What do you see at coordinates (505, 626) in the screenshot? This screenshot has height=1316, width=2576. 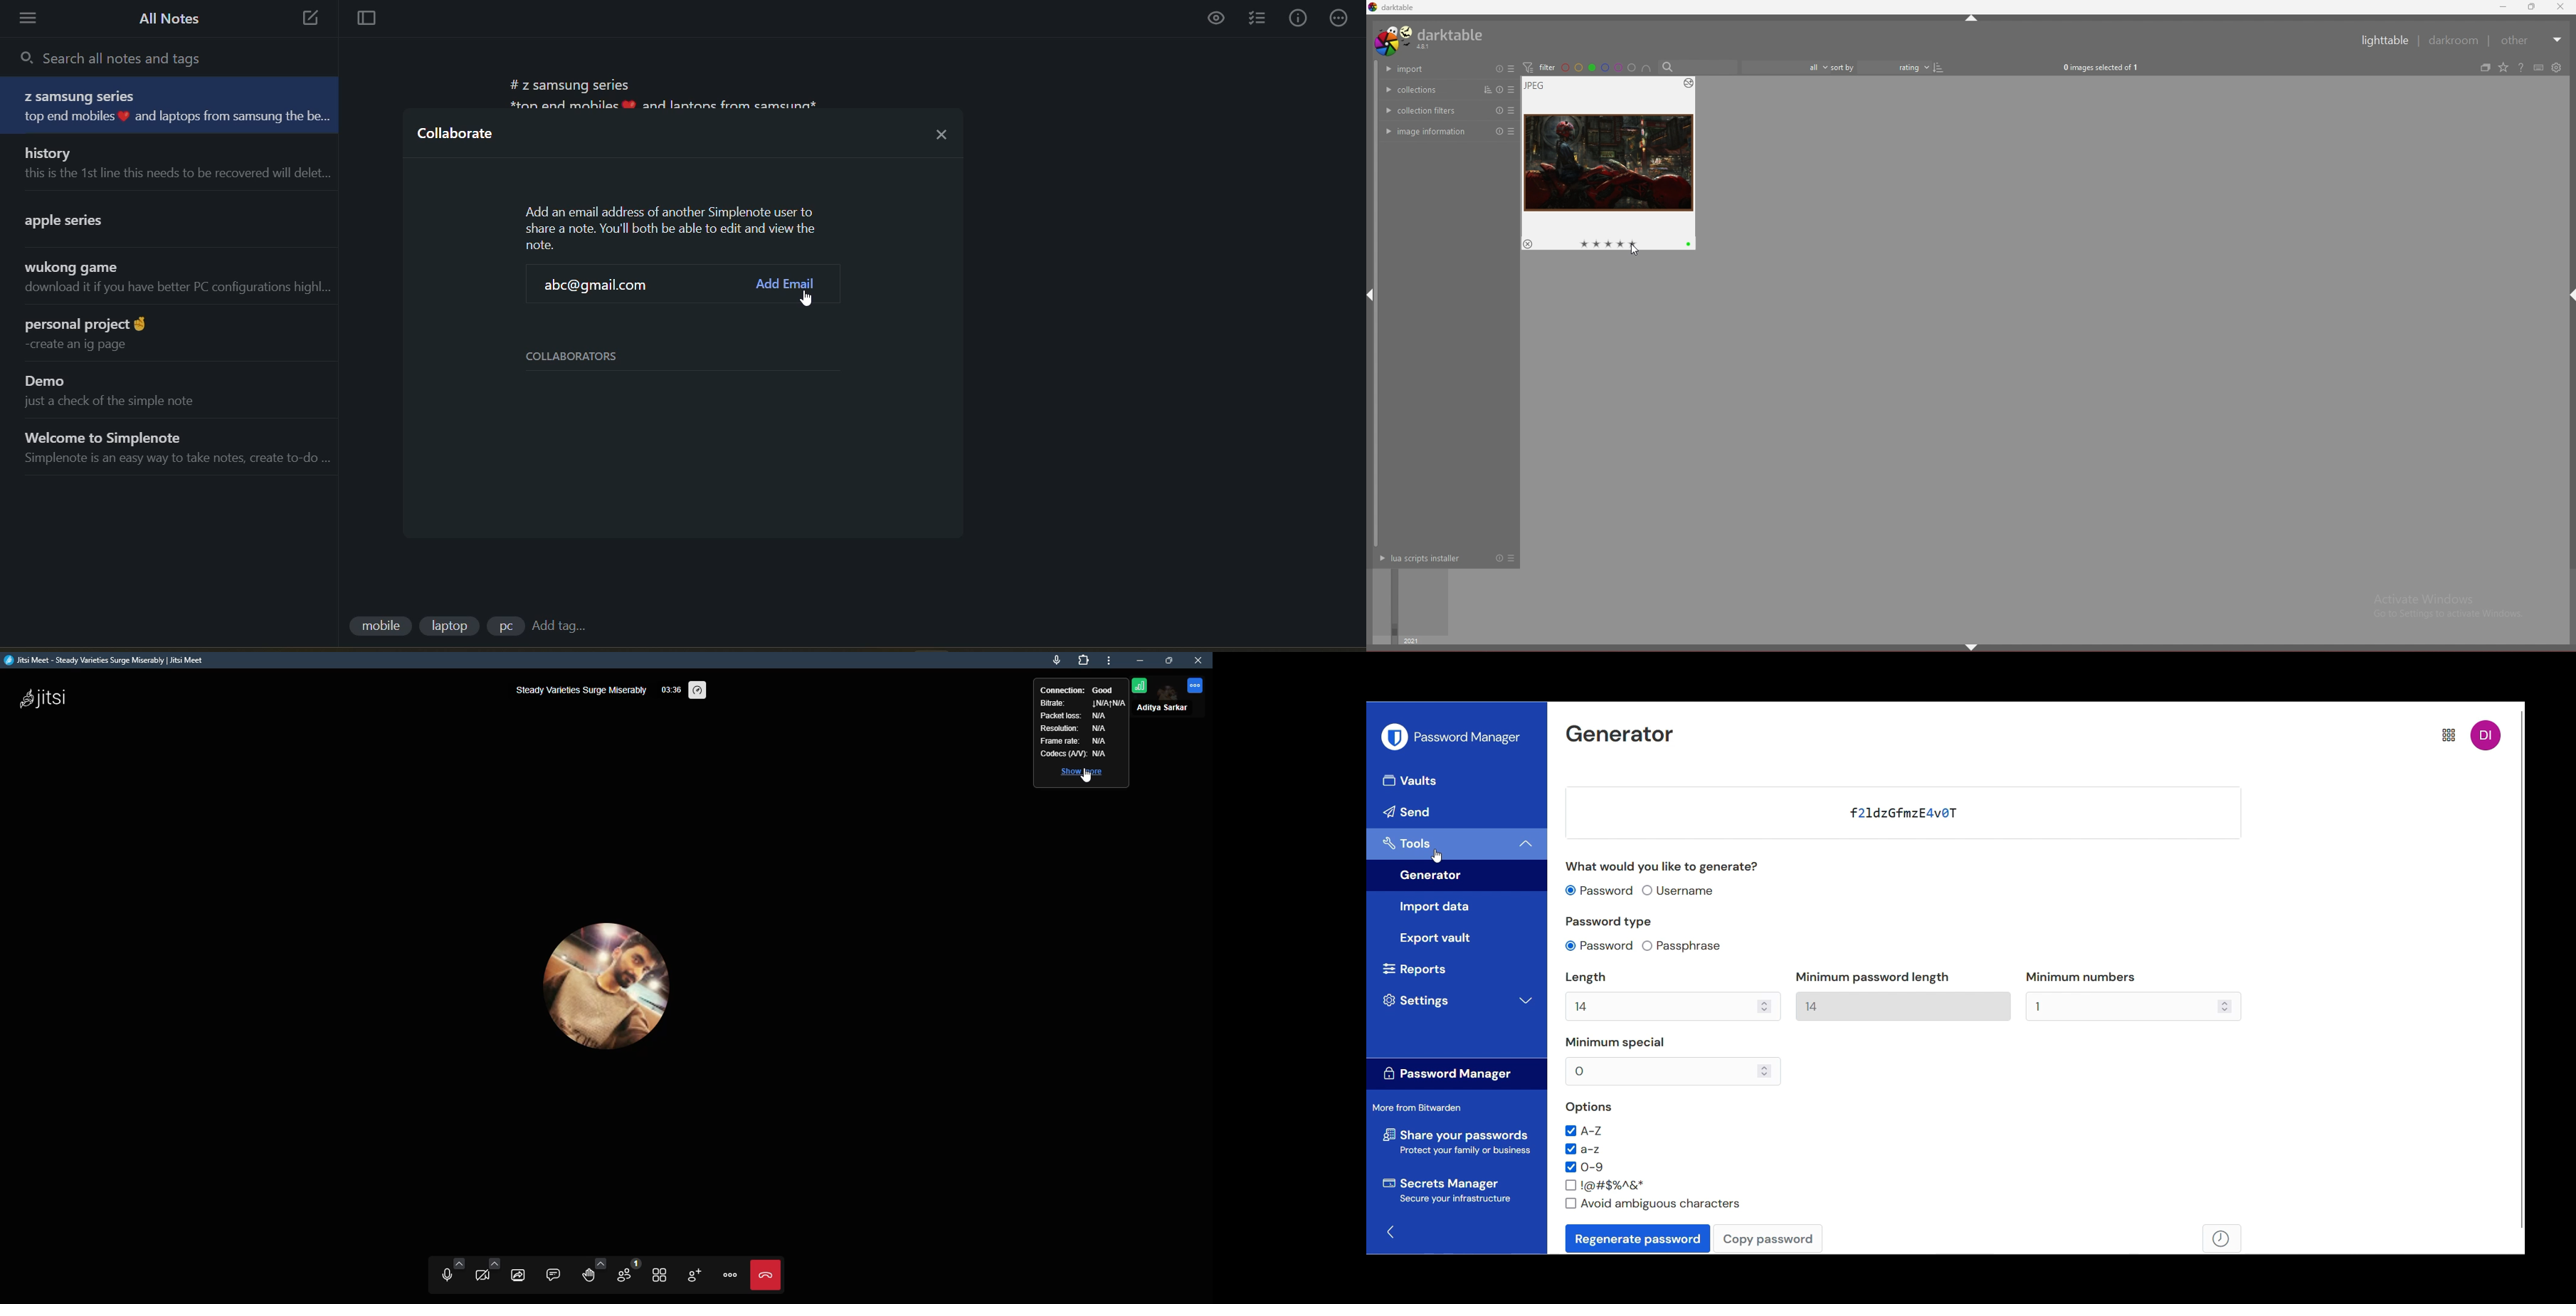 I see `tag 3` at bounding box center [505, 626].